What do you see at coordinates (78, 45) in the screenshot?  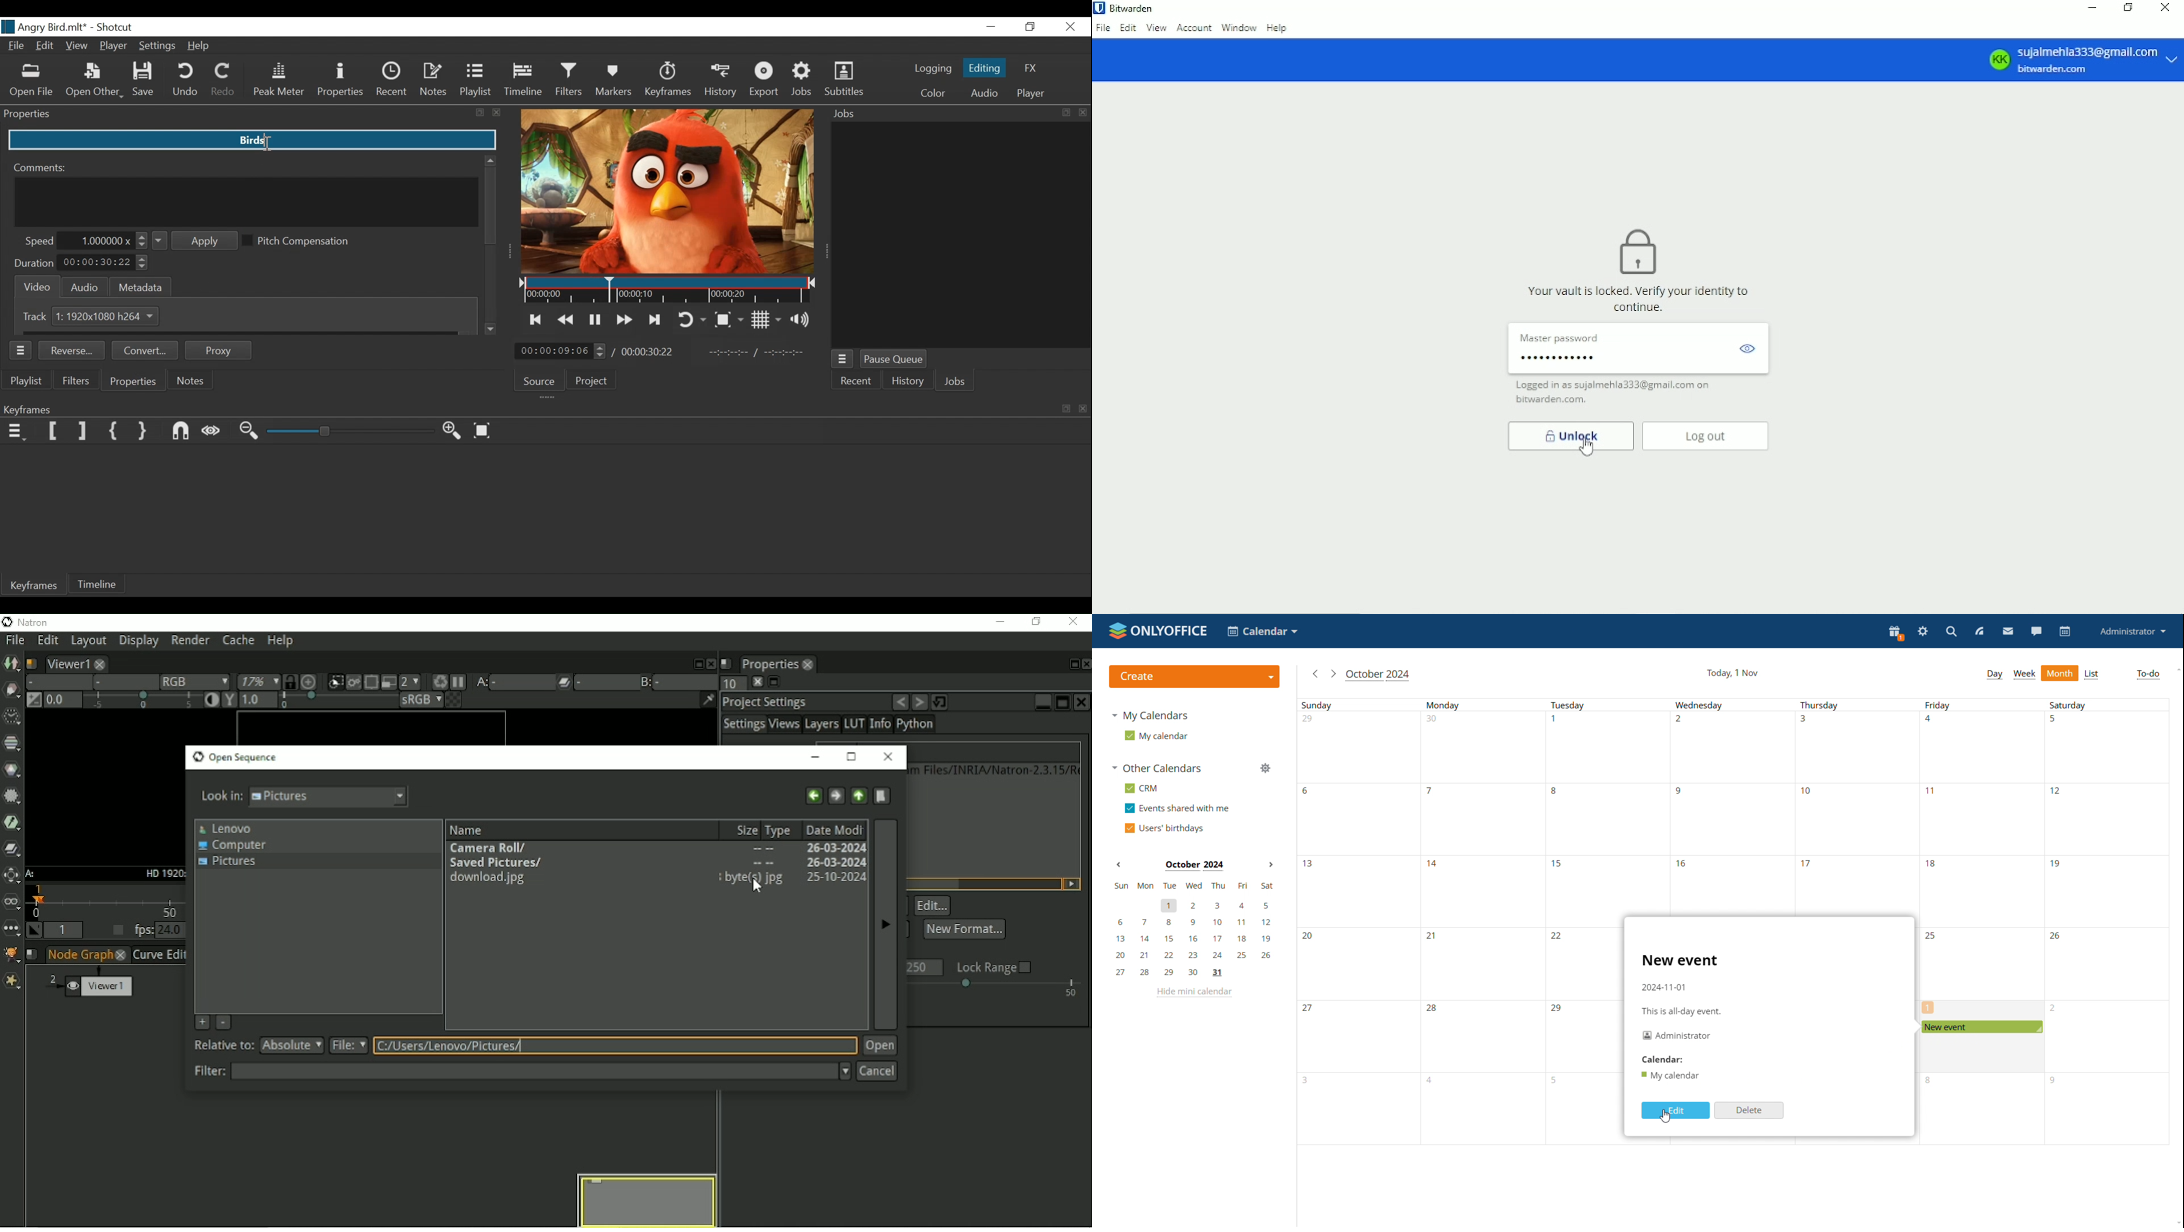 I see `View` at bounding box center [78, 45].